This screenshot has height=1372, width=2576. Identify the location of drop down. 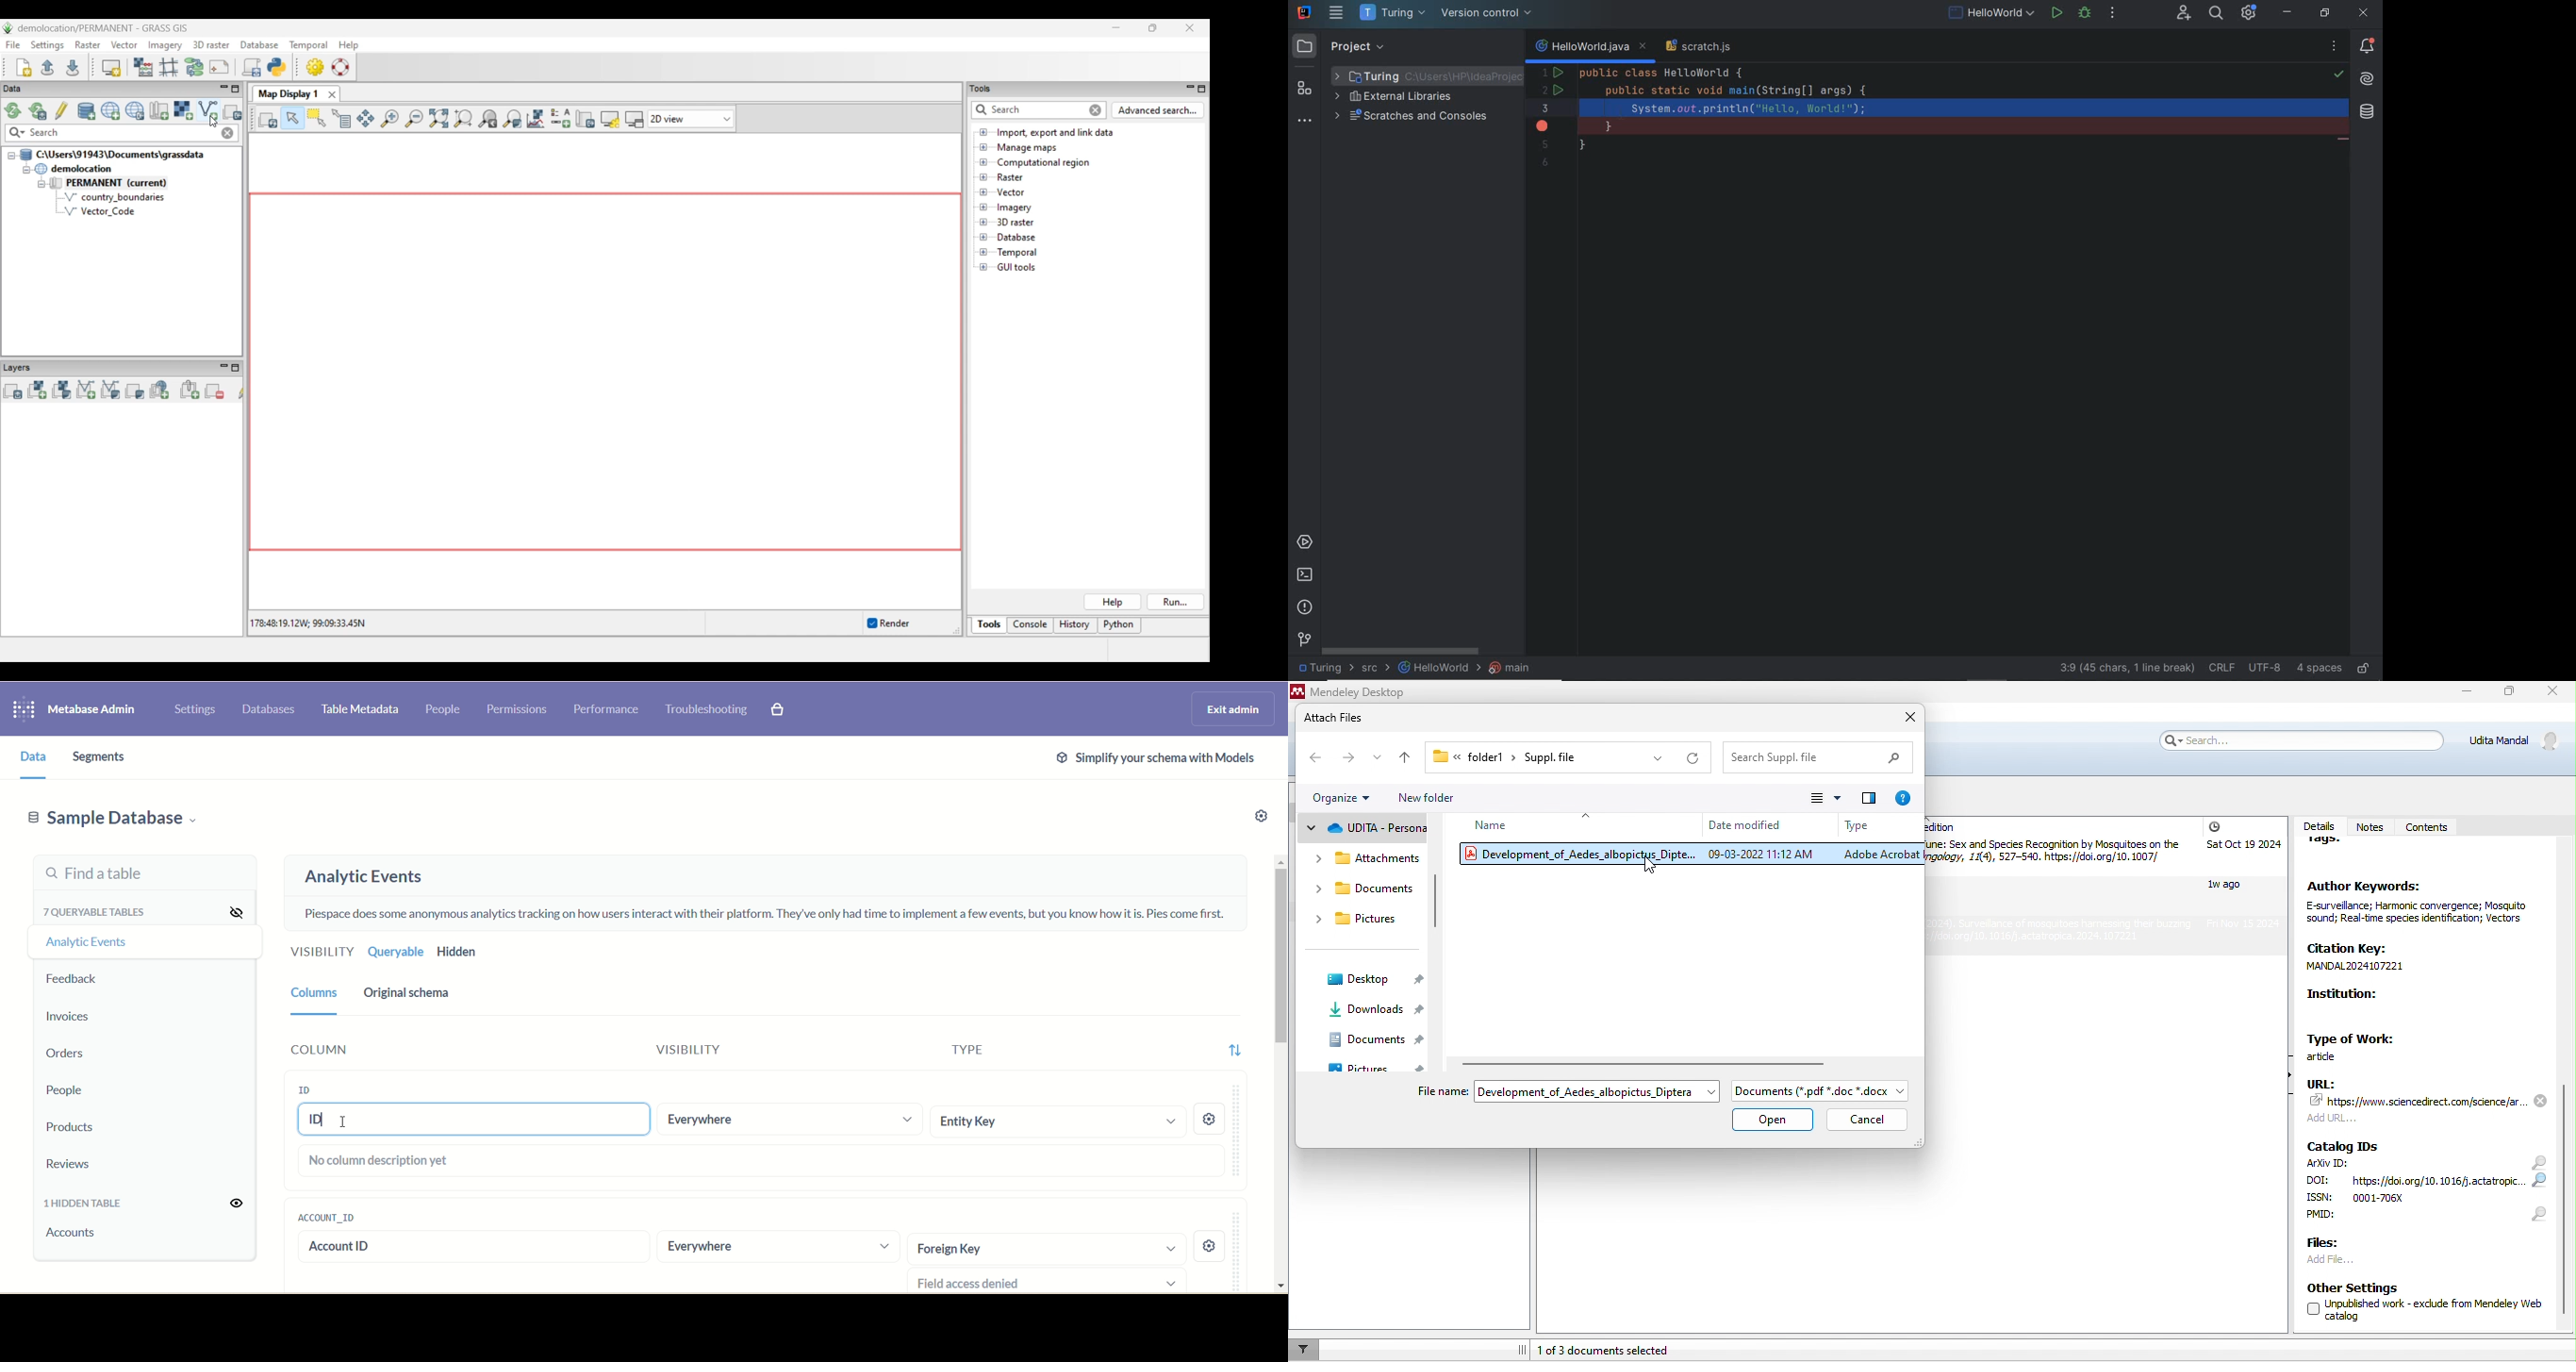
(1588, 814).